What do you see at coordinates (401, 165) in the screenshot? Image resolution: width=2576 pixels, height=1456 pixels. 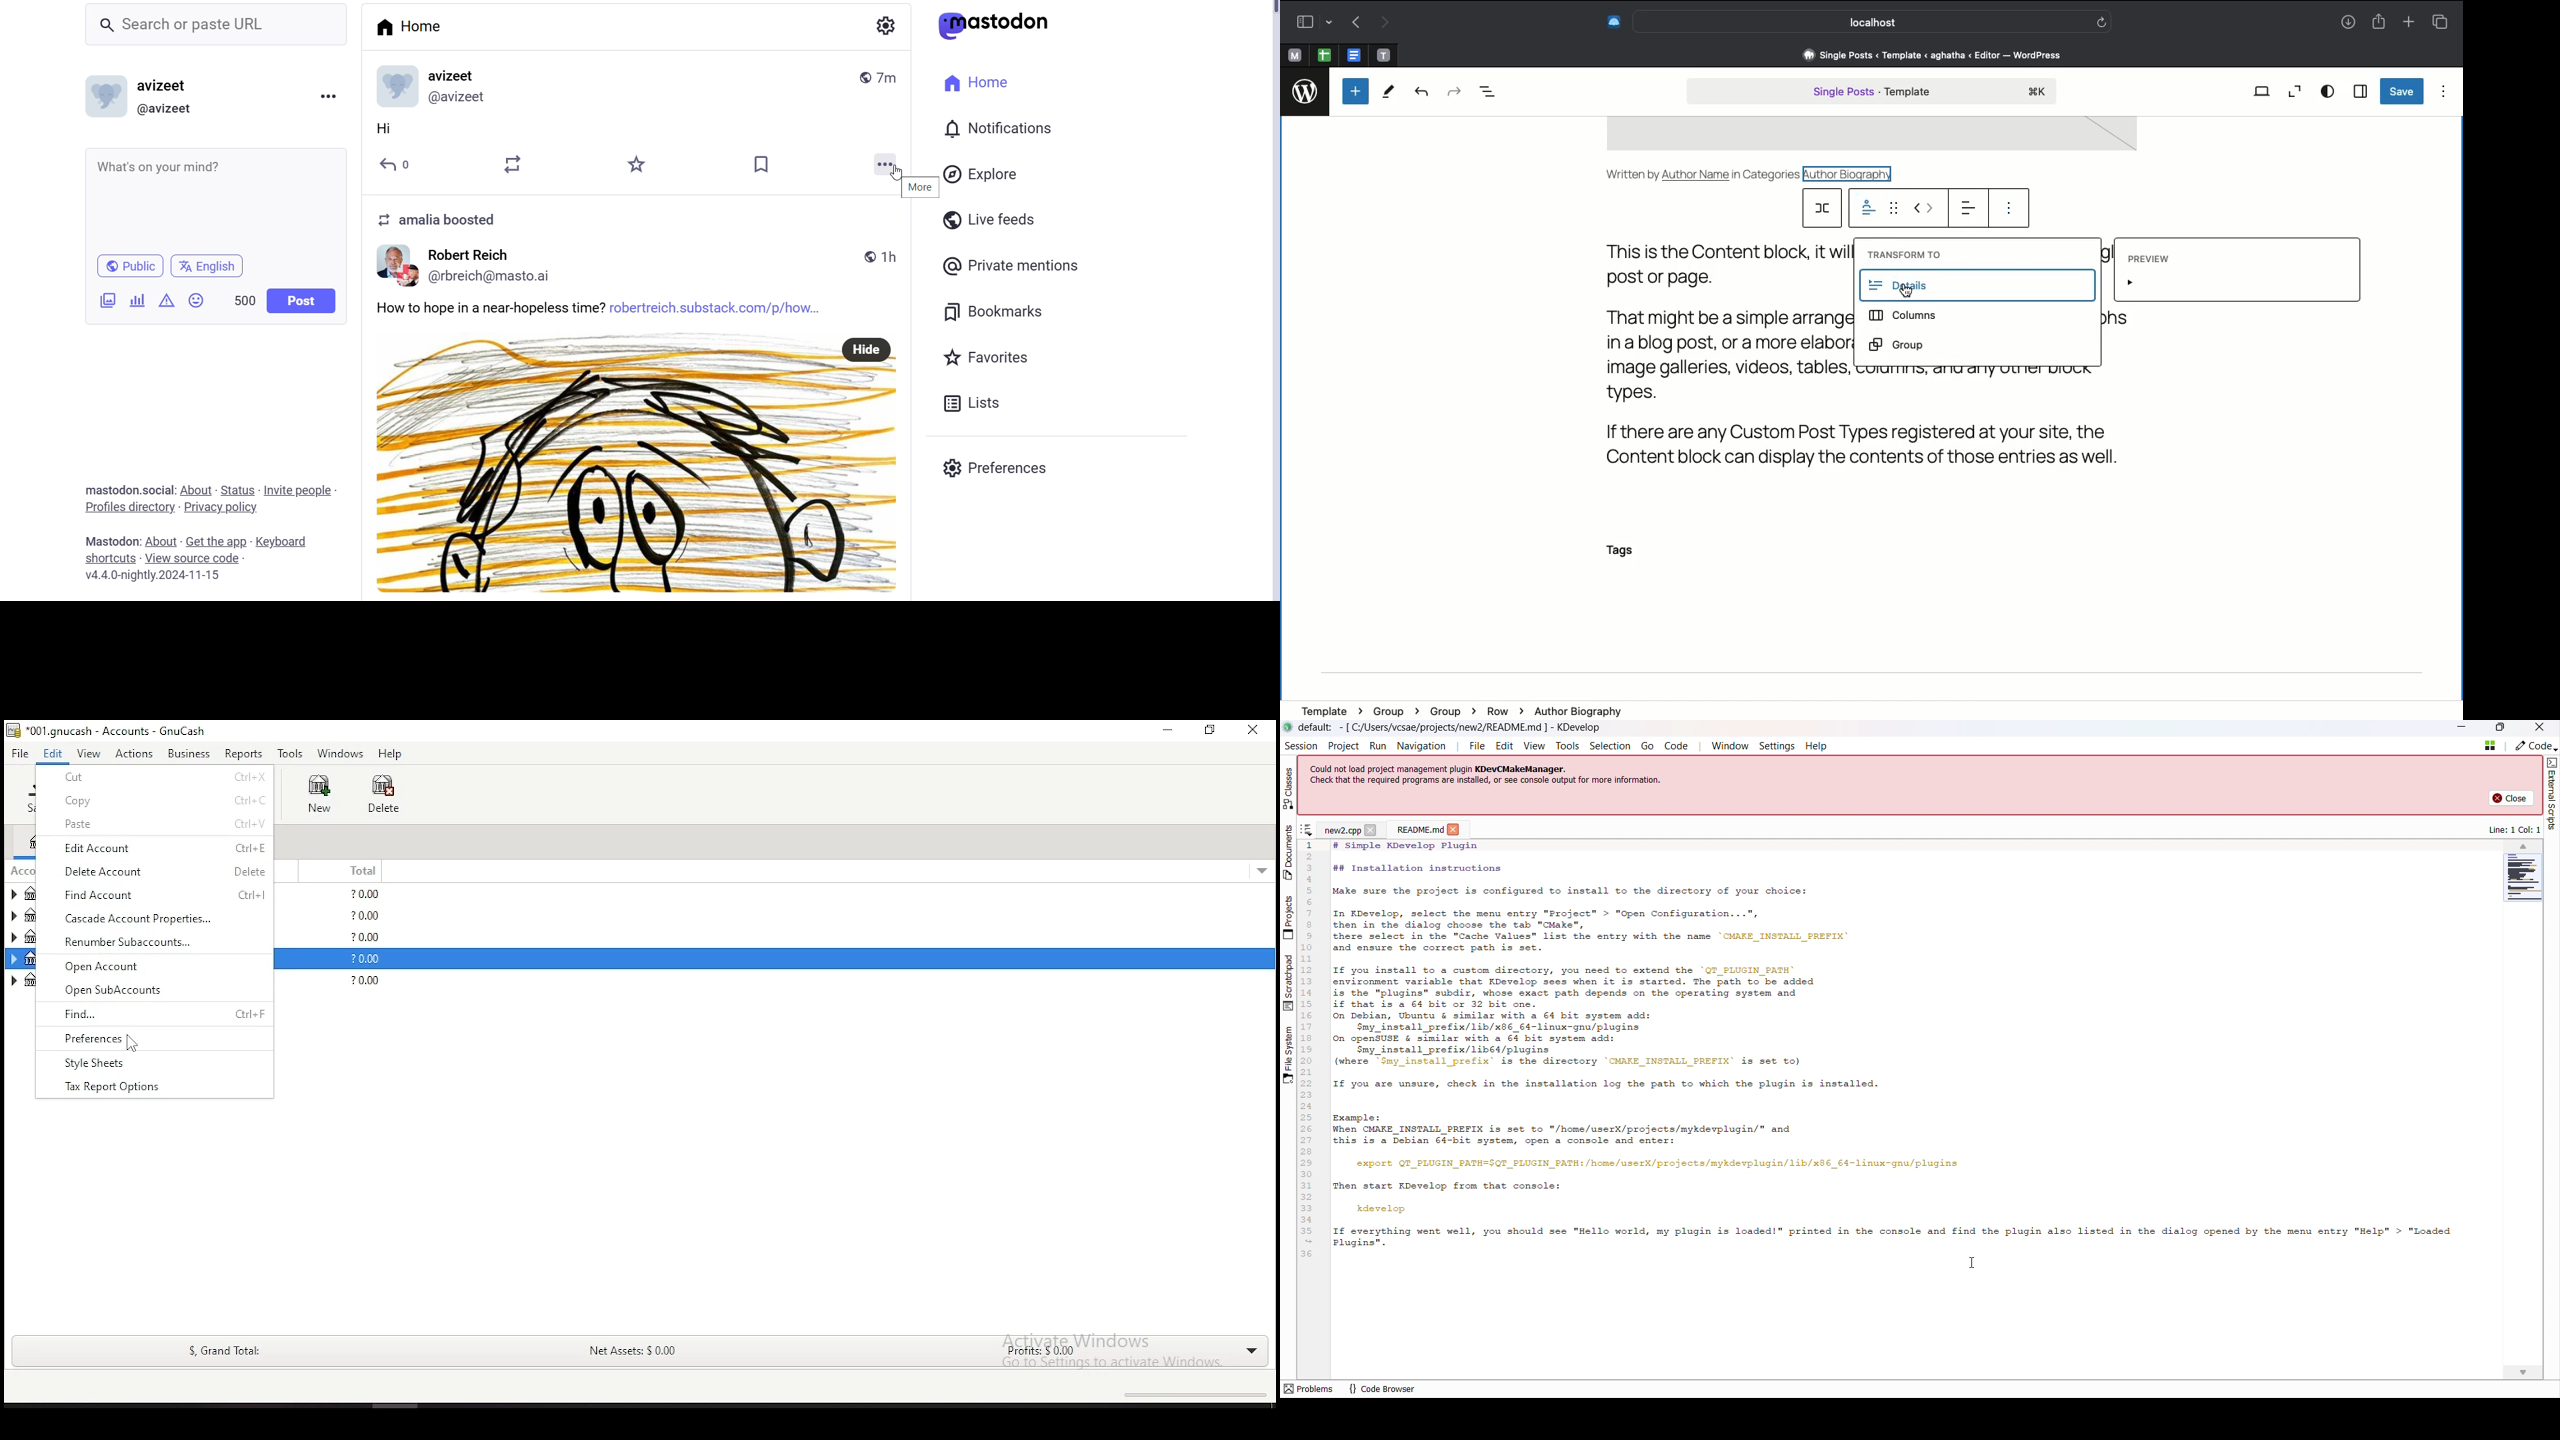 I see `Reply` at bounding box center [401, 165].